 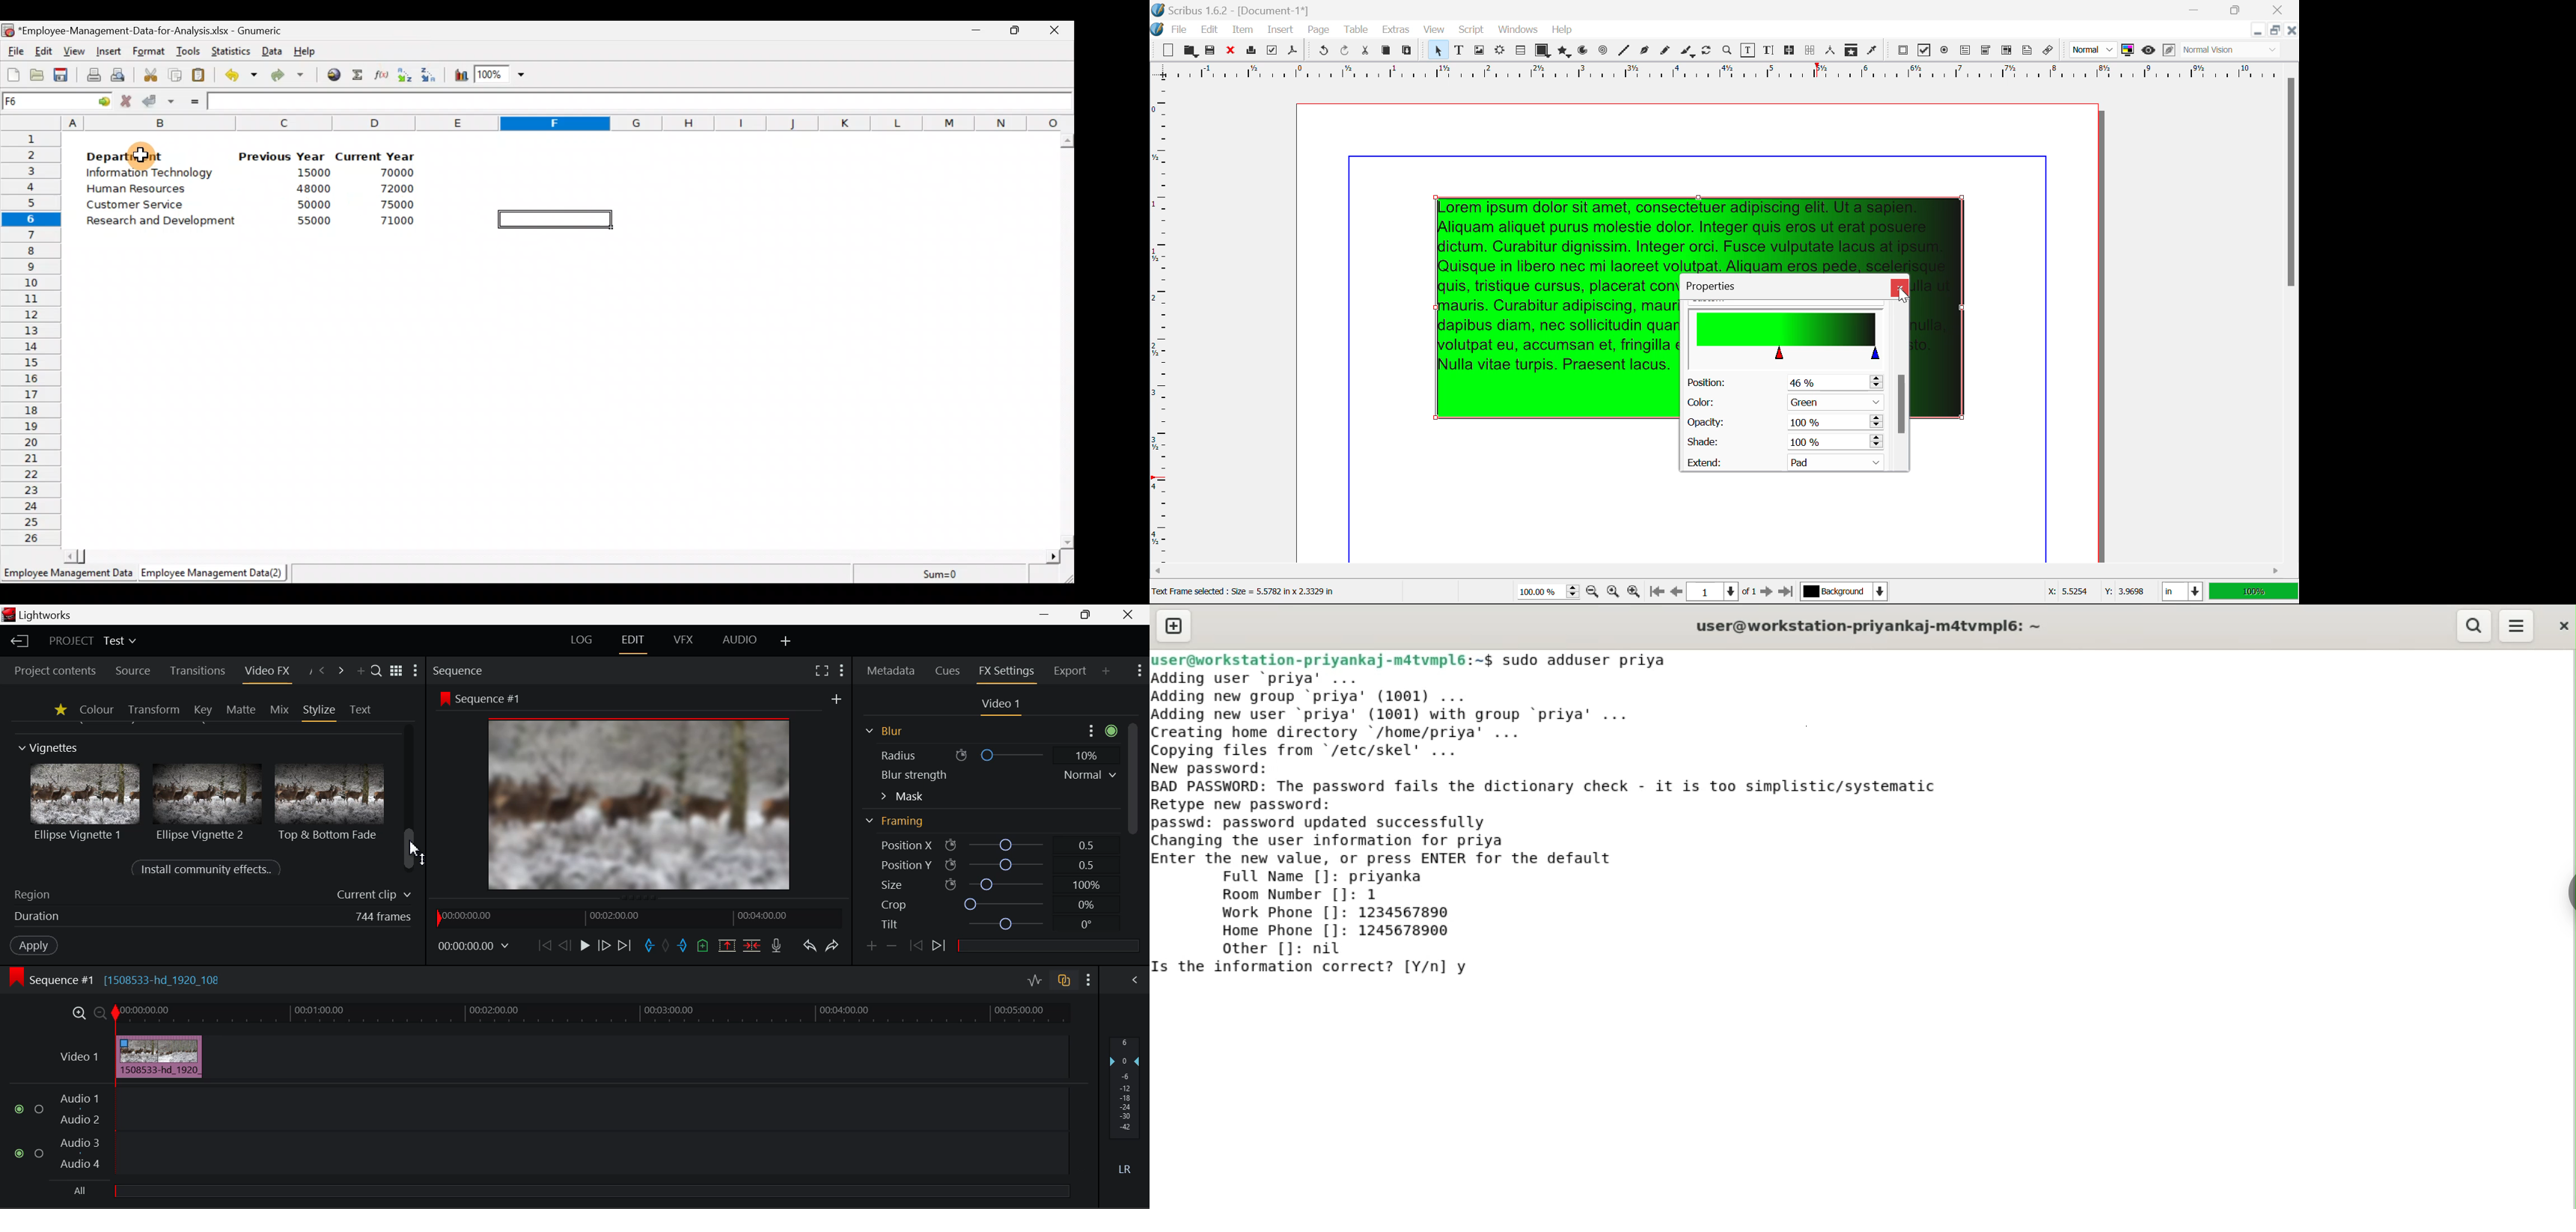 I want to click on Script, so click(x=1472, y=30).